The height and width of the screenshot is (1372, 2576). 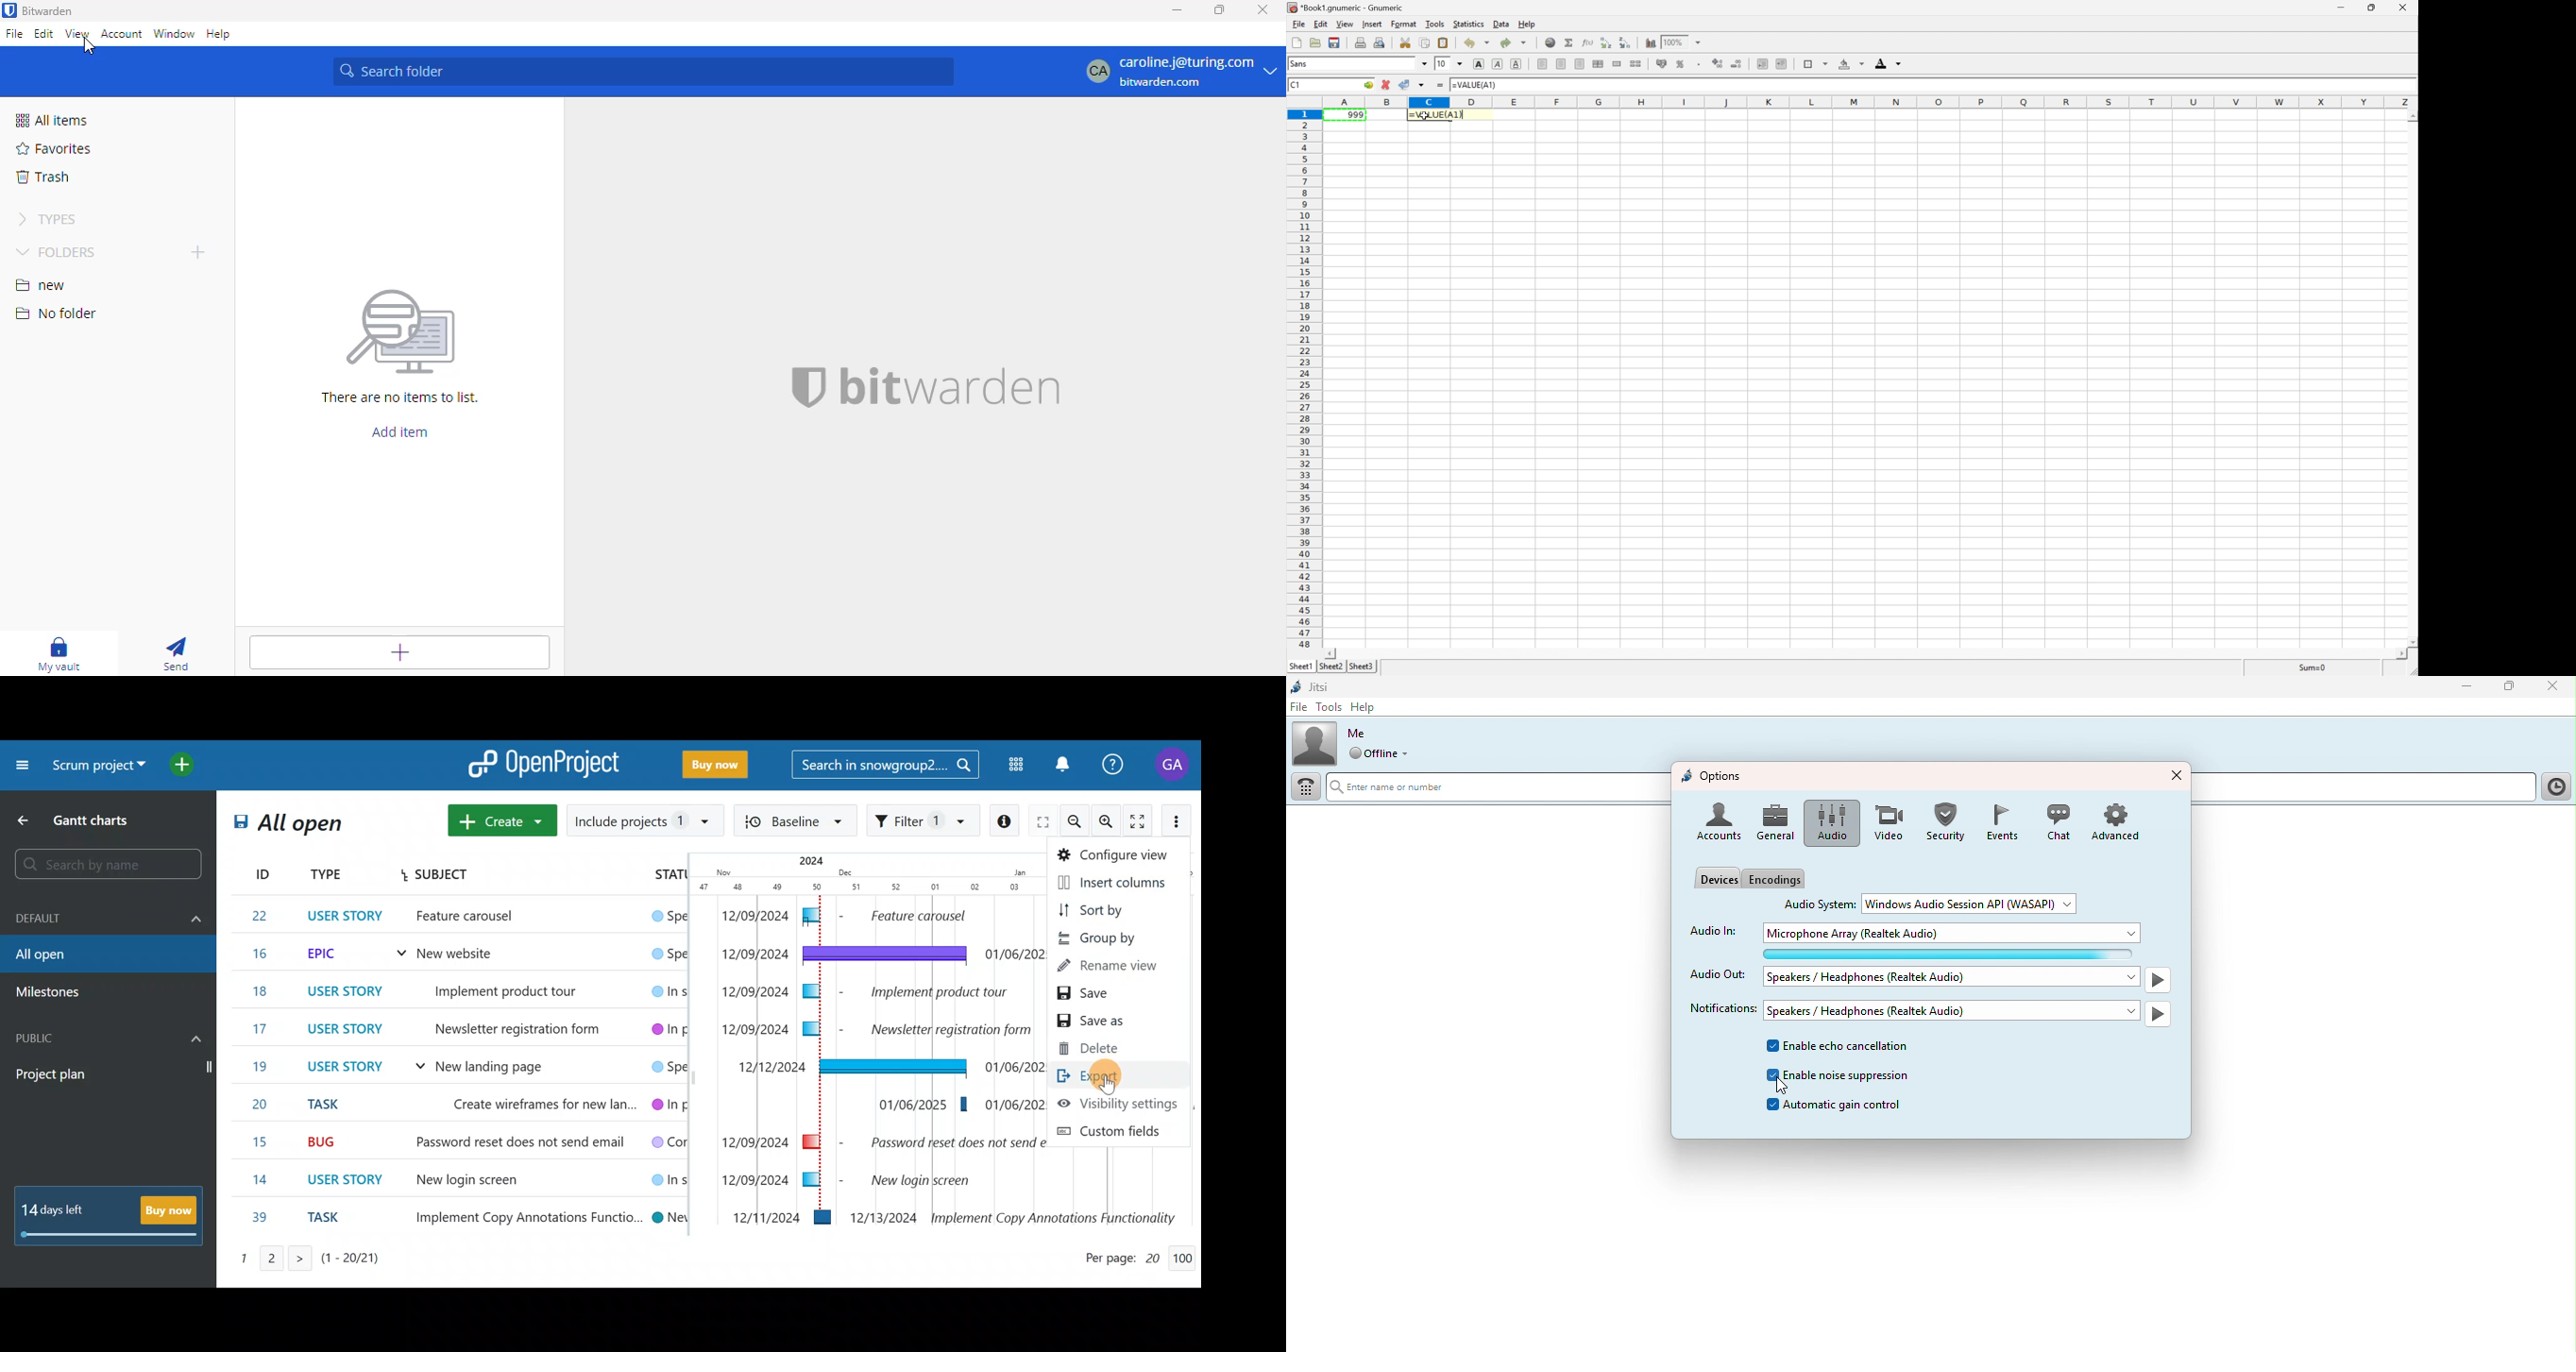 What do you see at coordinates (1315, 41) in the screenshot?
I see `open` at bounding box center [1315, 41].